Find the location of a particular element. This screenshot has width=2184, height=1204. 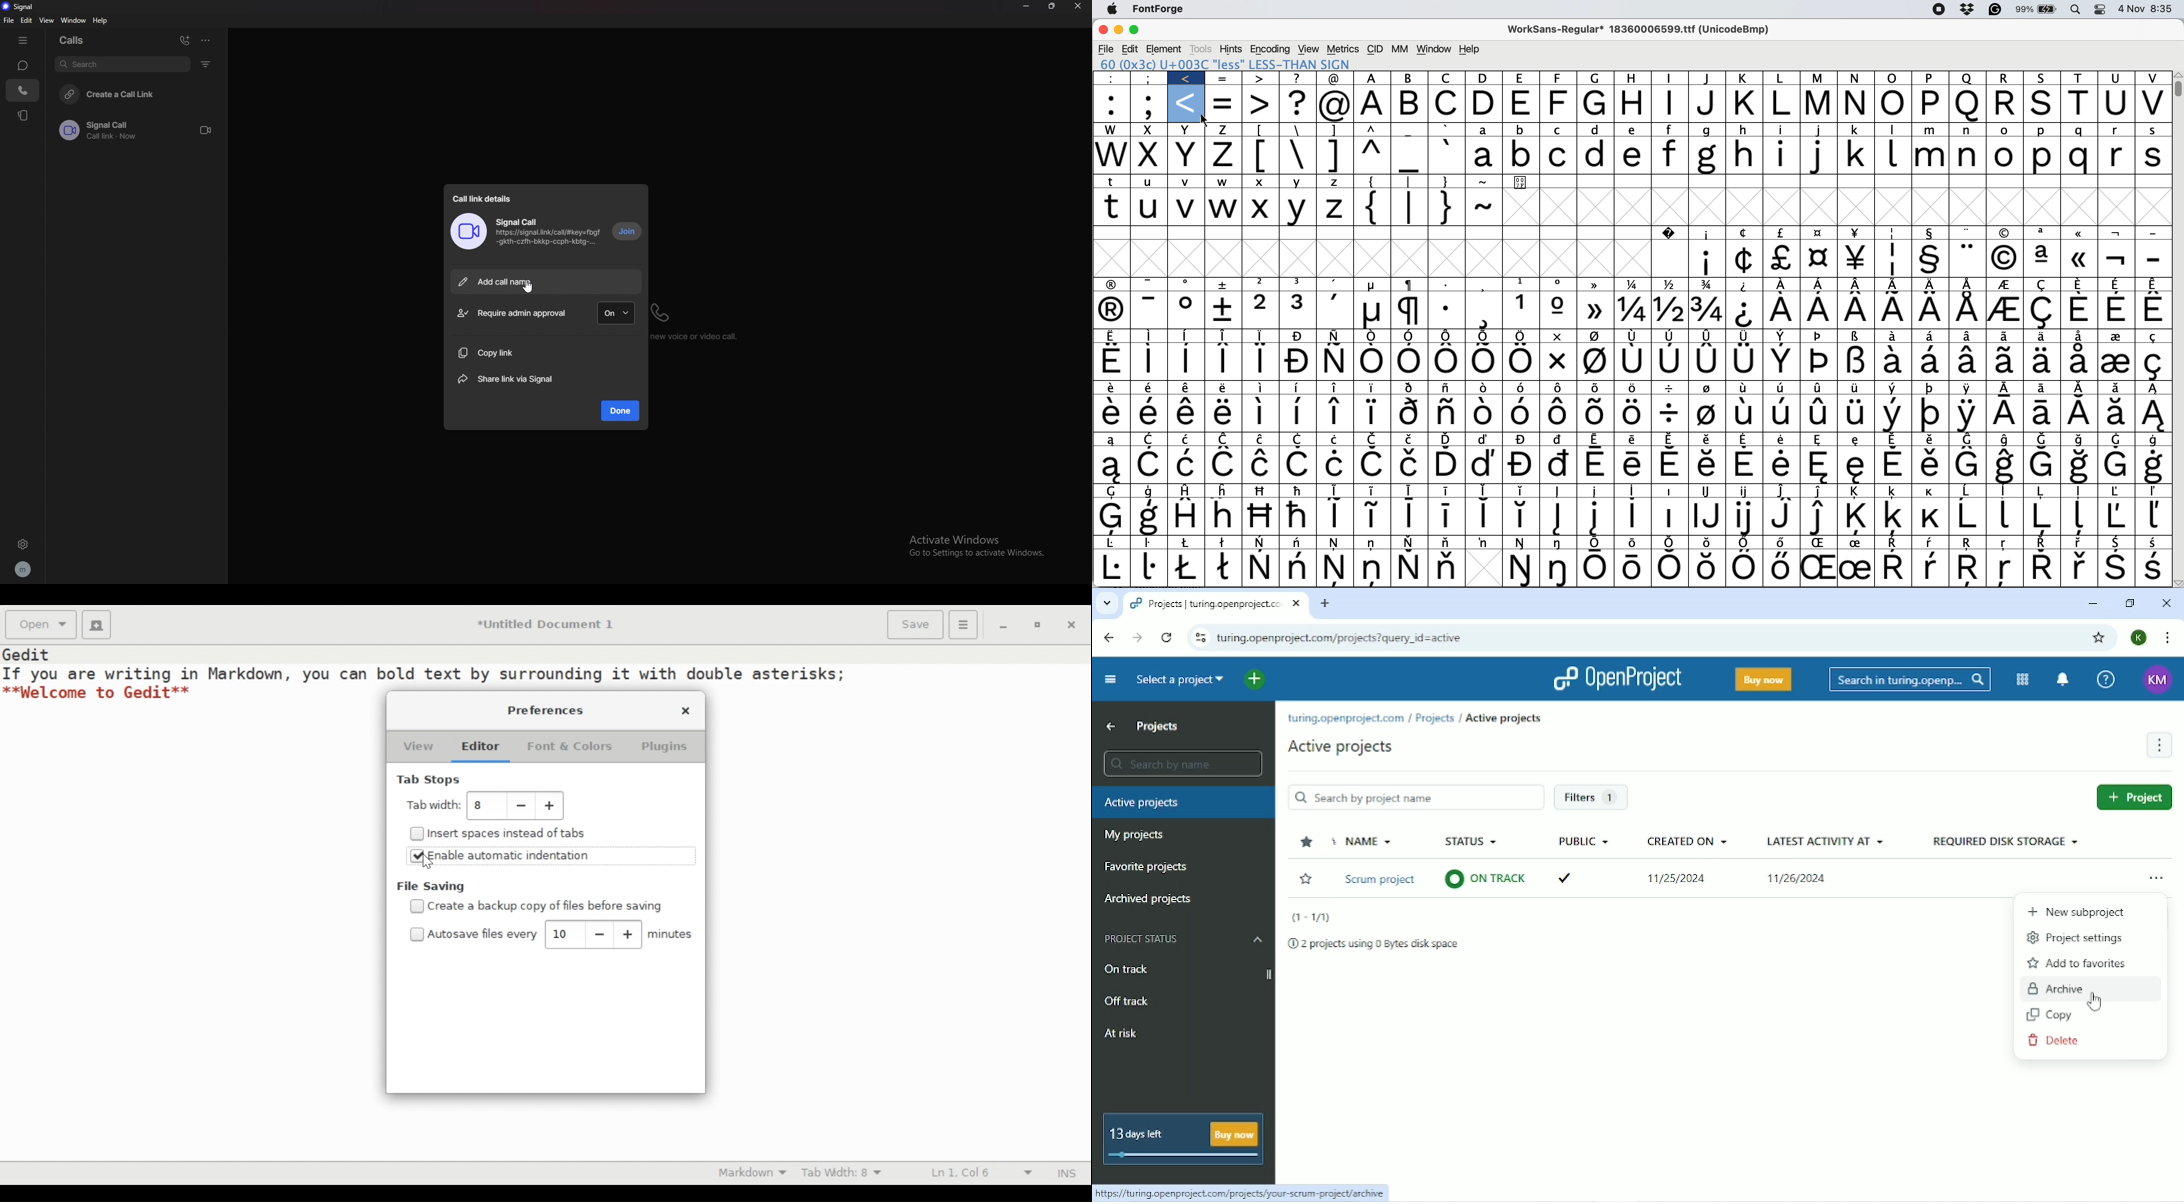

> is located at coordinates (1261, 104).